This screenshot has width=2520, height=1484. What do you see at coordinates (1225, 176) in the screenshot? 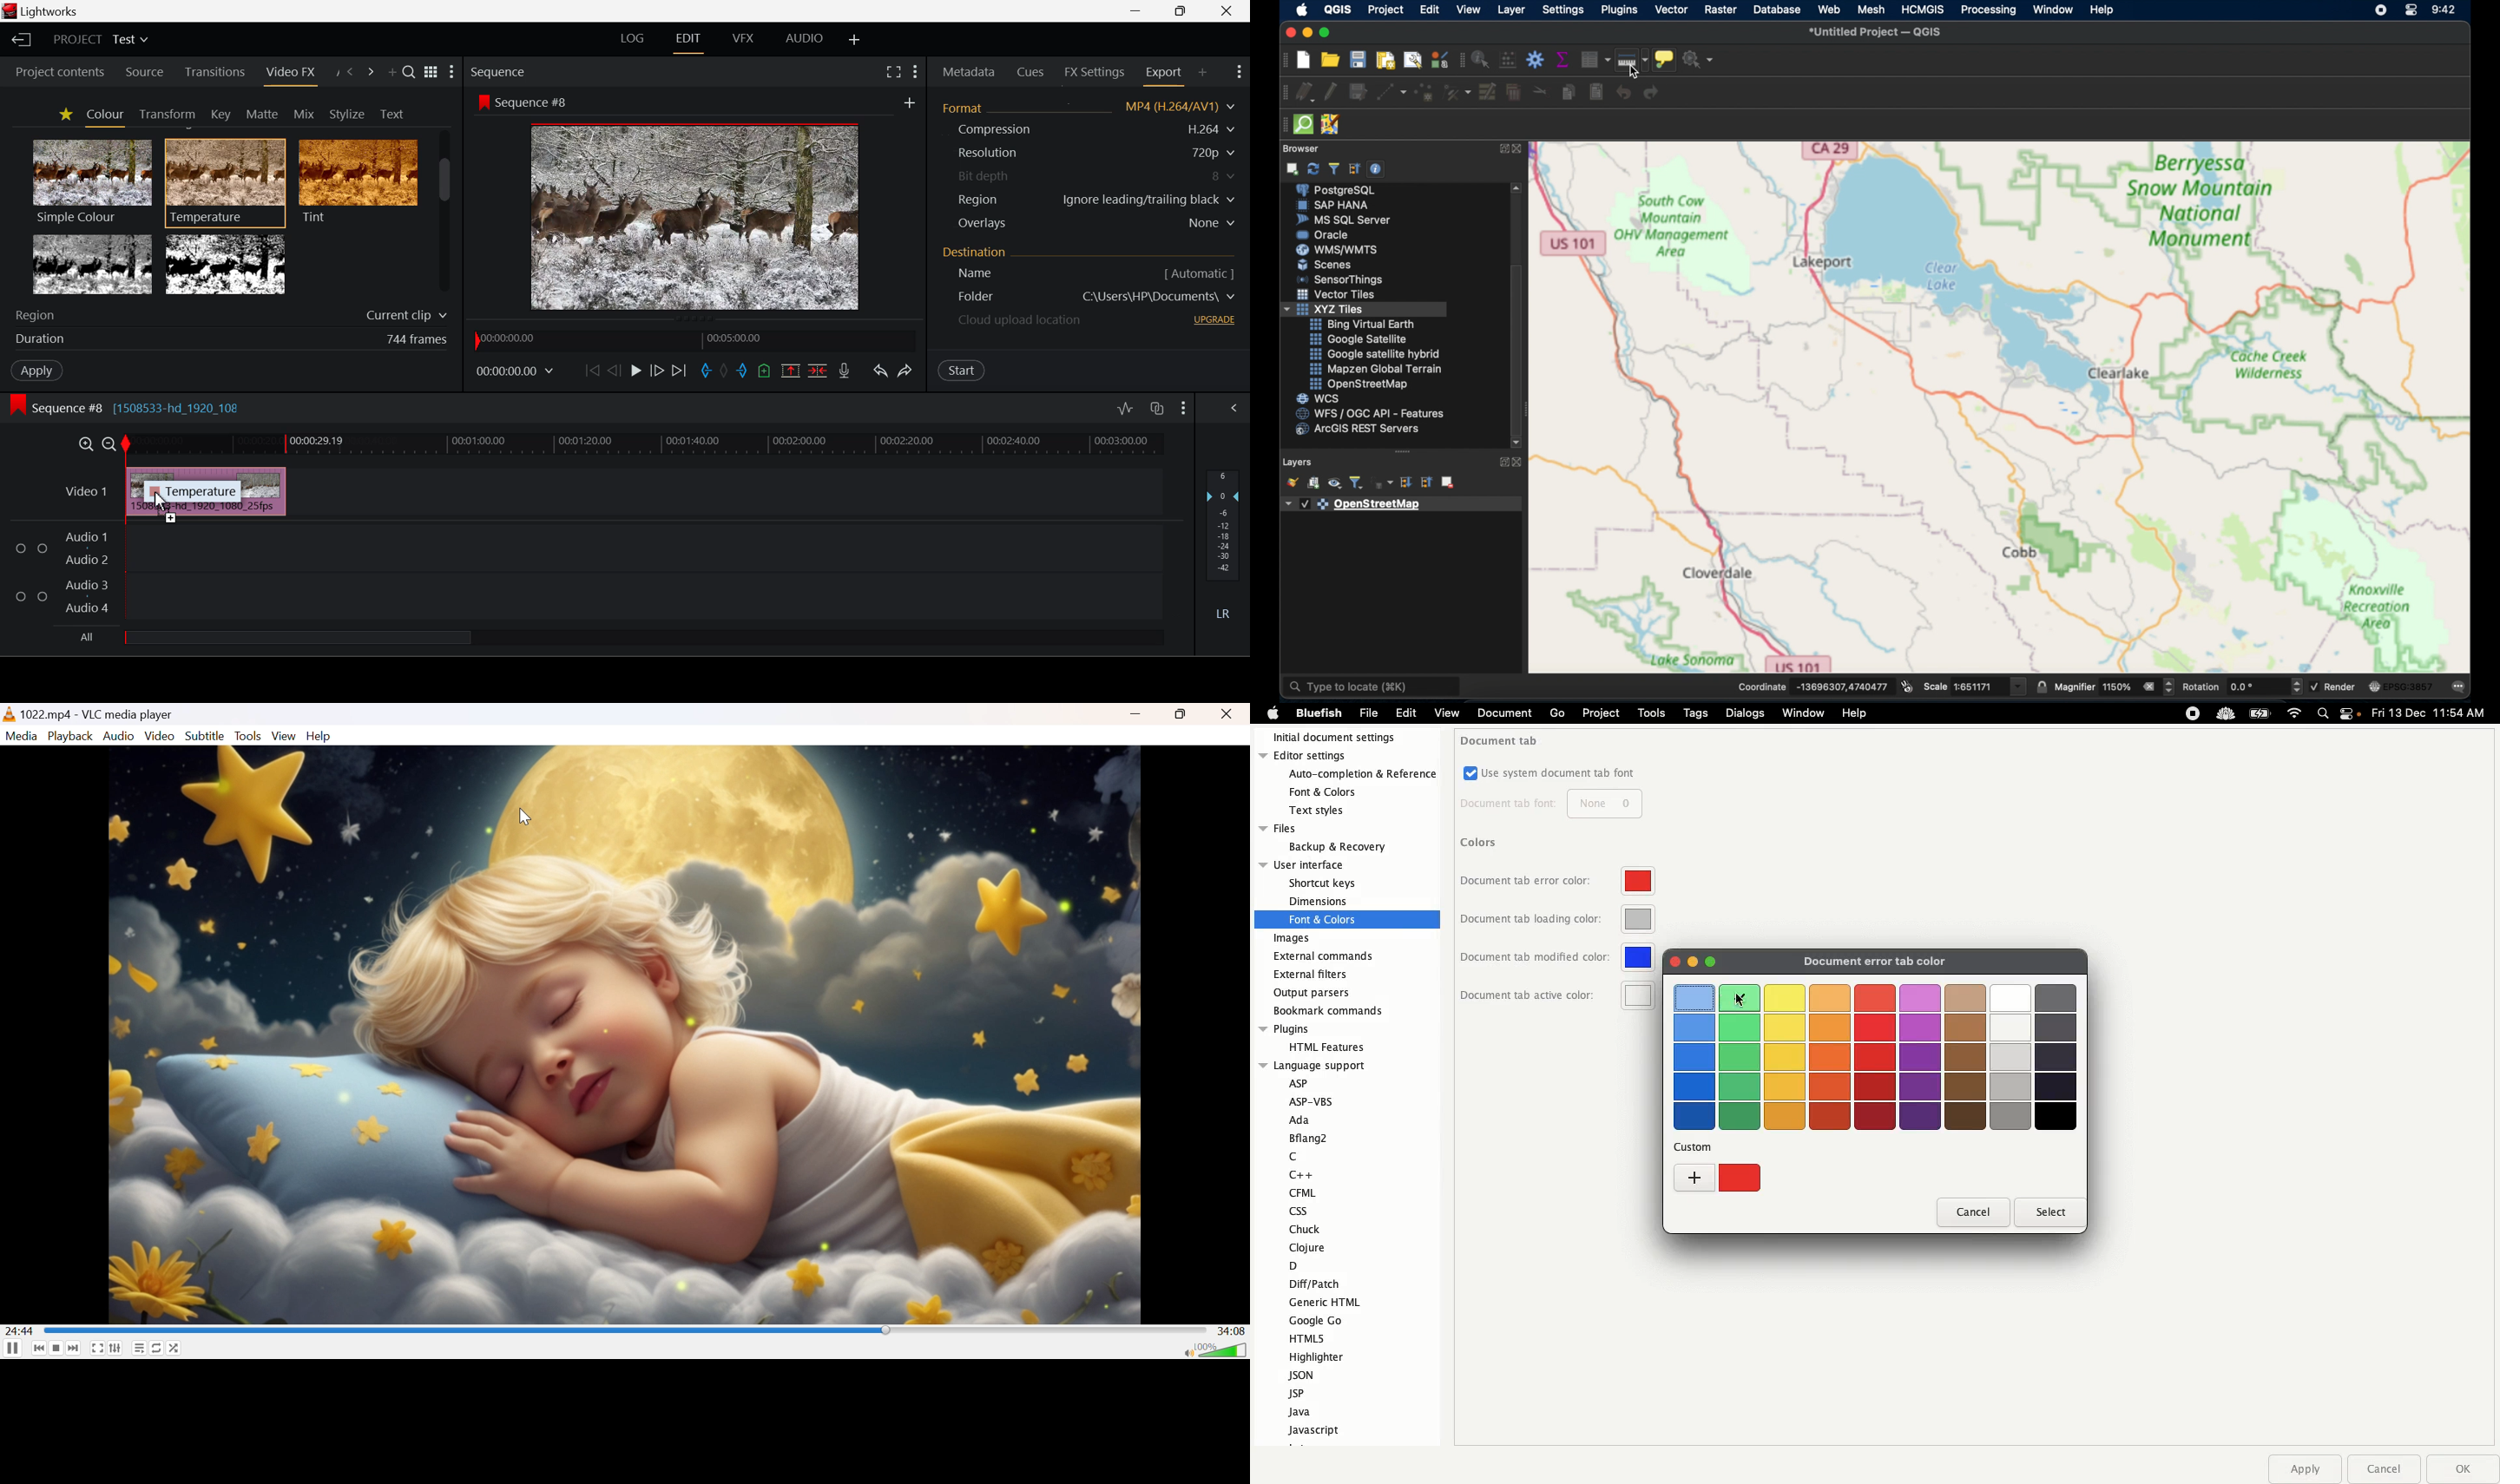
I see `8 ` at bounding box center [1225, 176].